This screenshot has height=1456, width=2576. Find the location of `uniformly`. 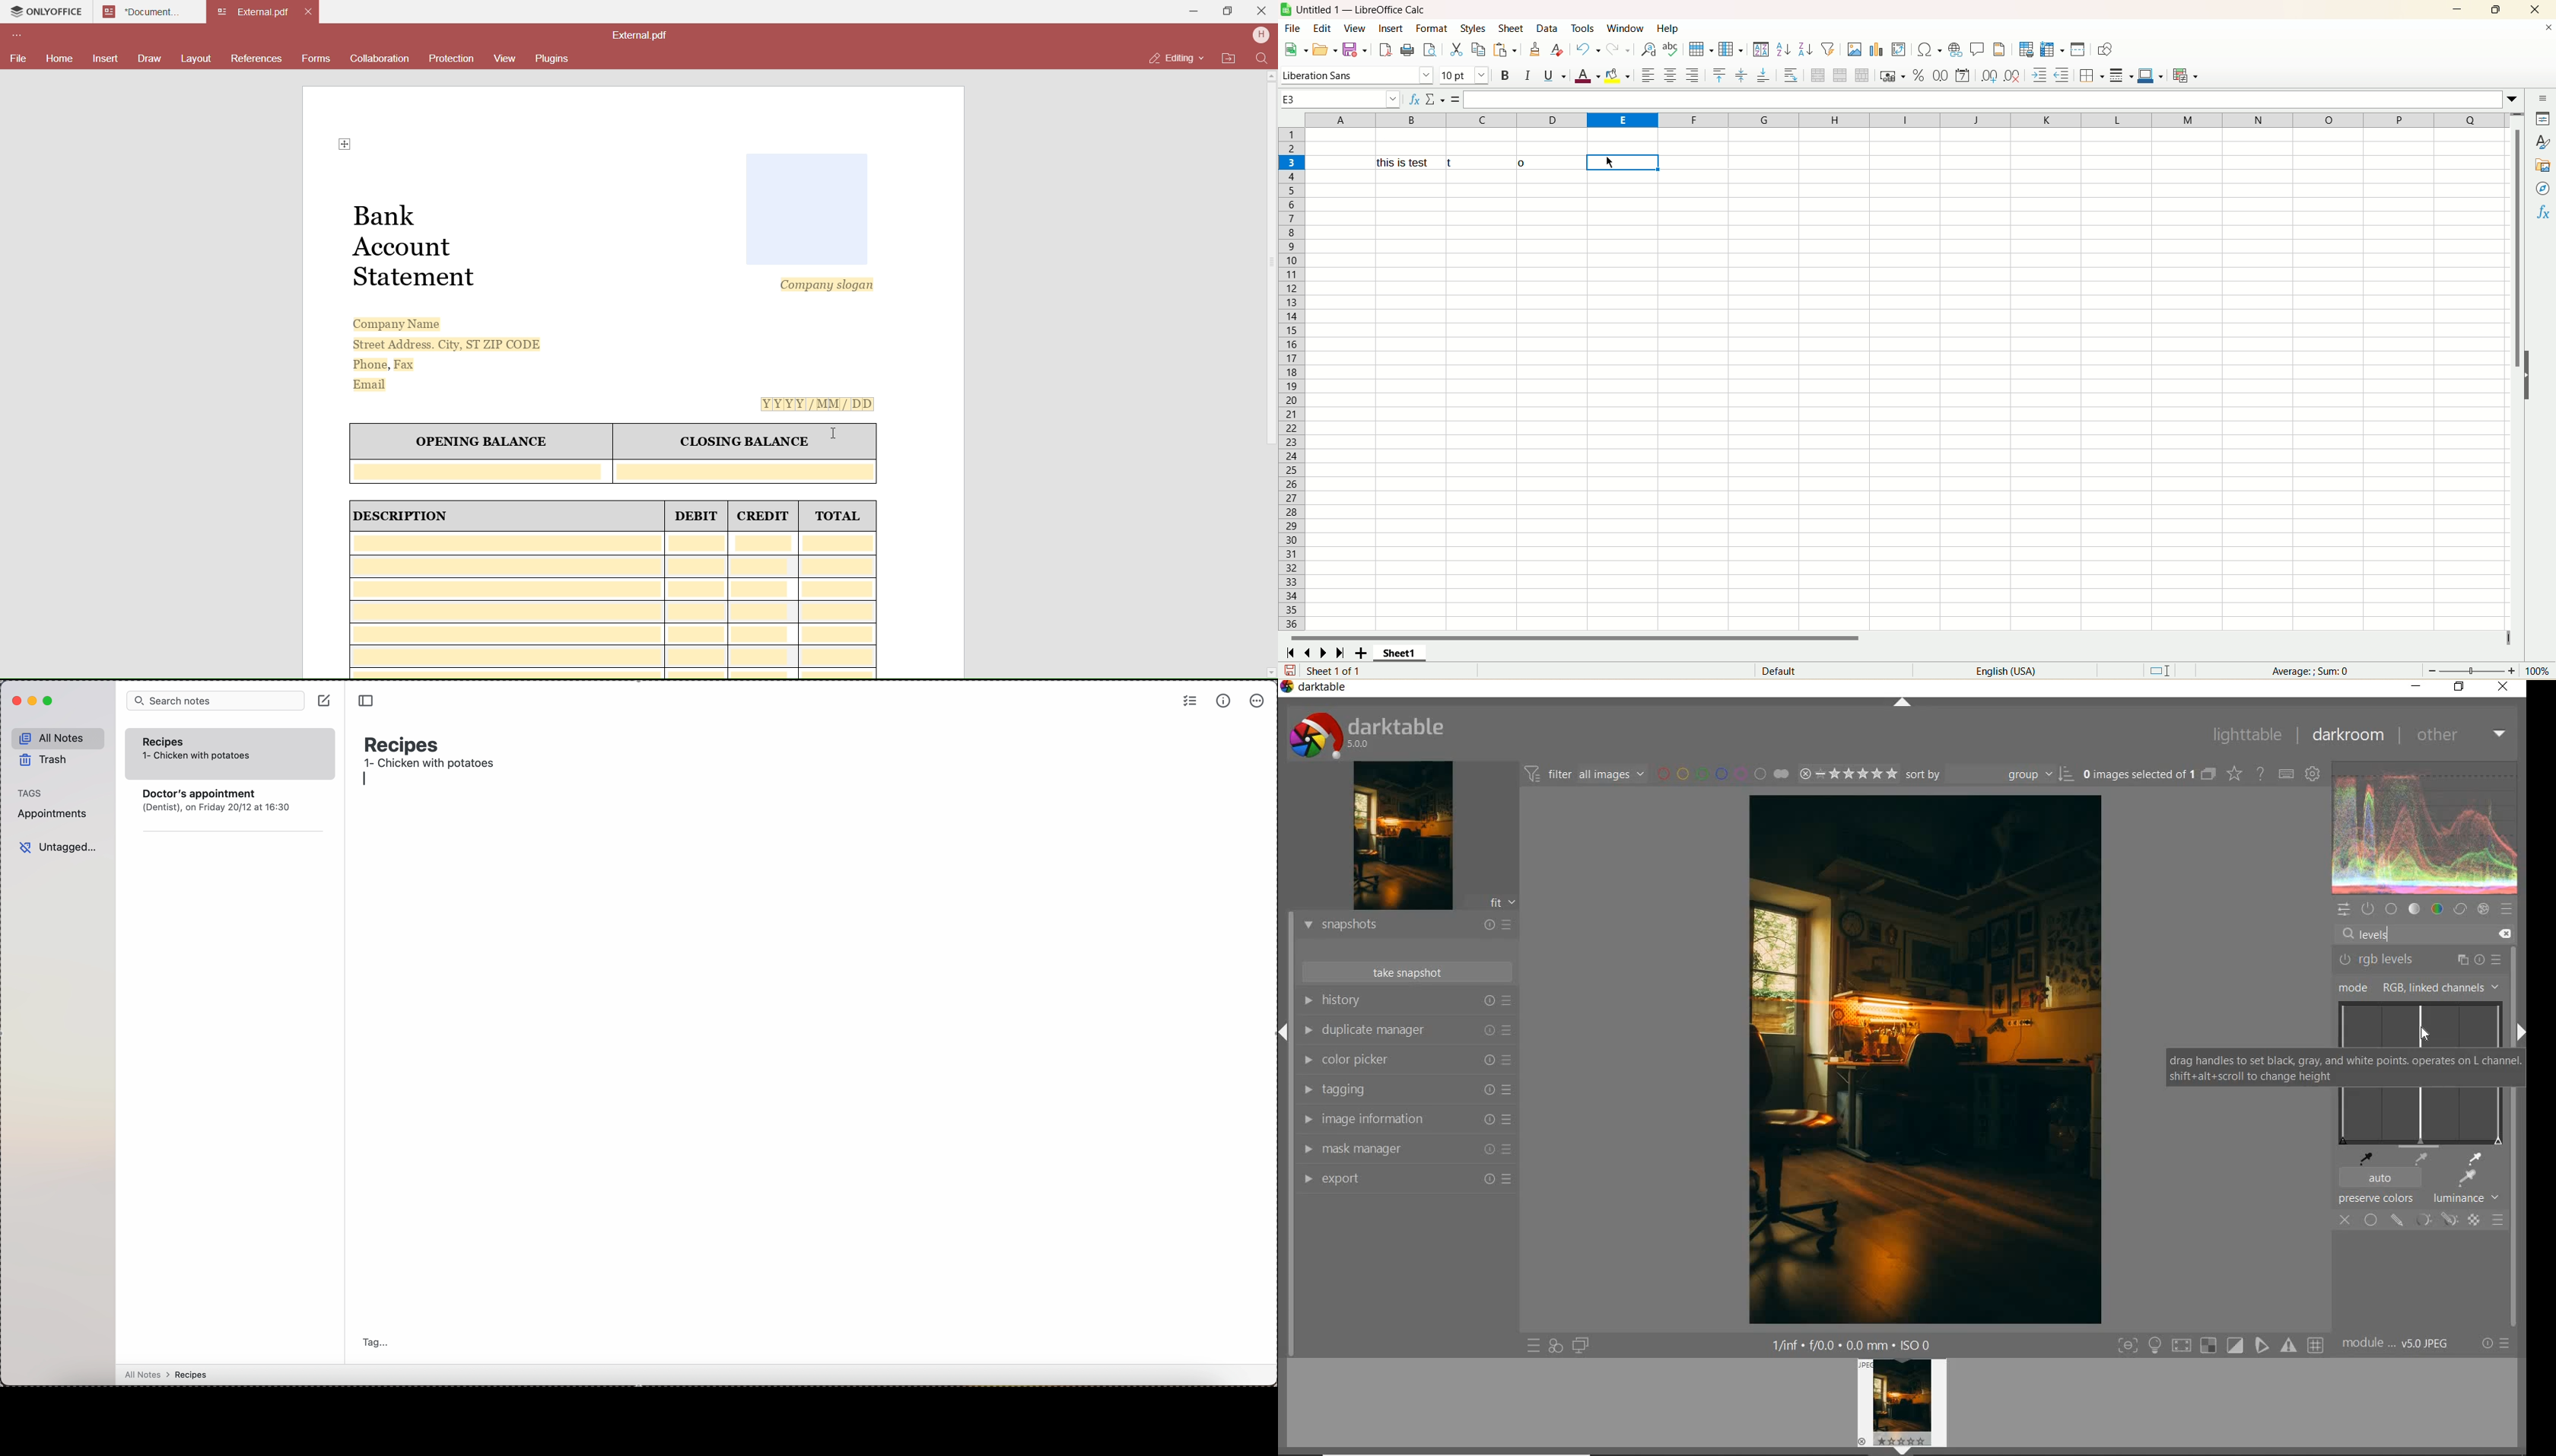

uniformly is located at coordinates (2371, 1220).